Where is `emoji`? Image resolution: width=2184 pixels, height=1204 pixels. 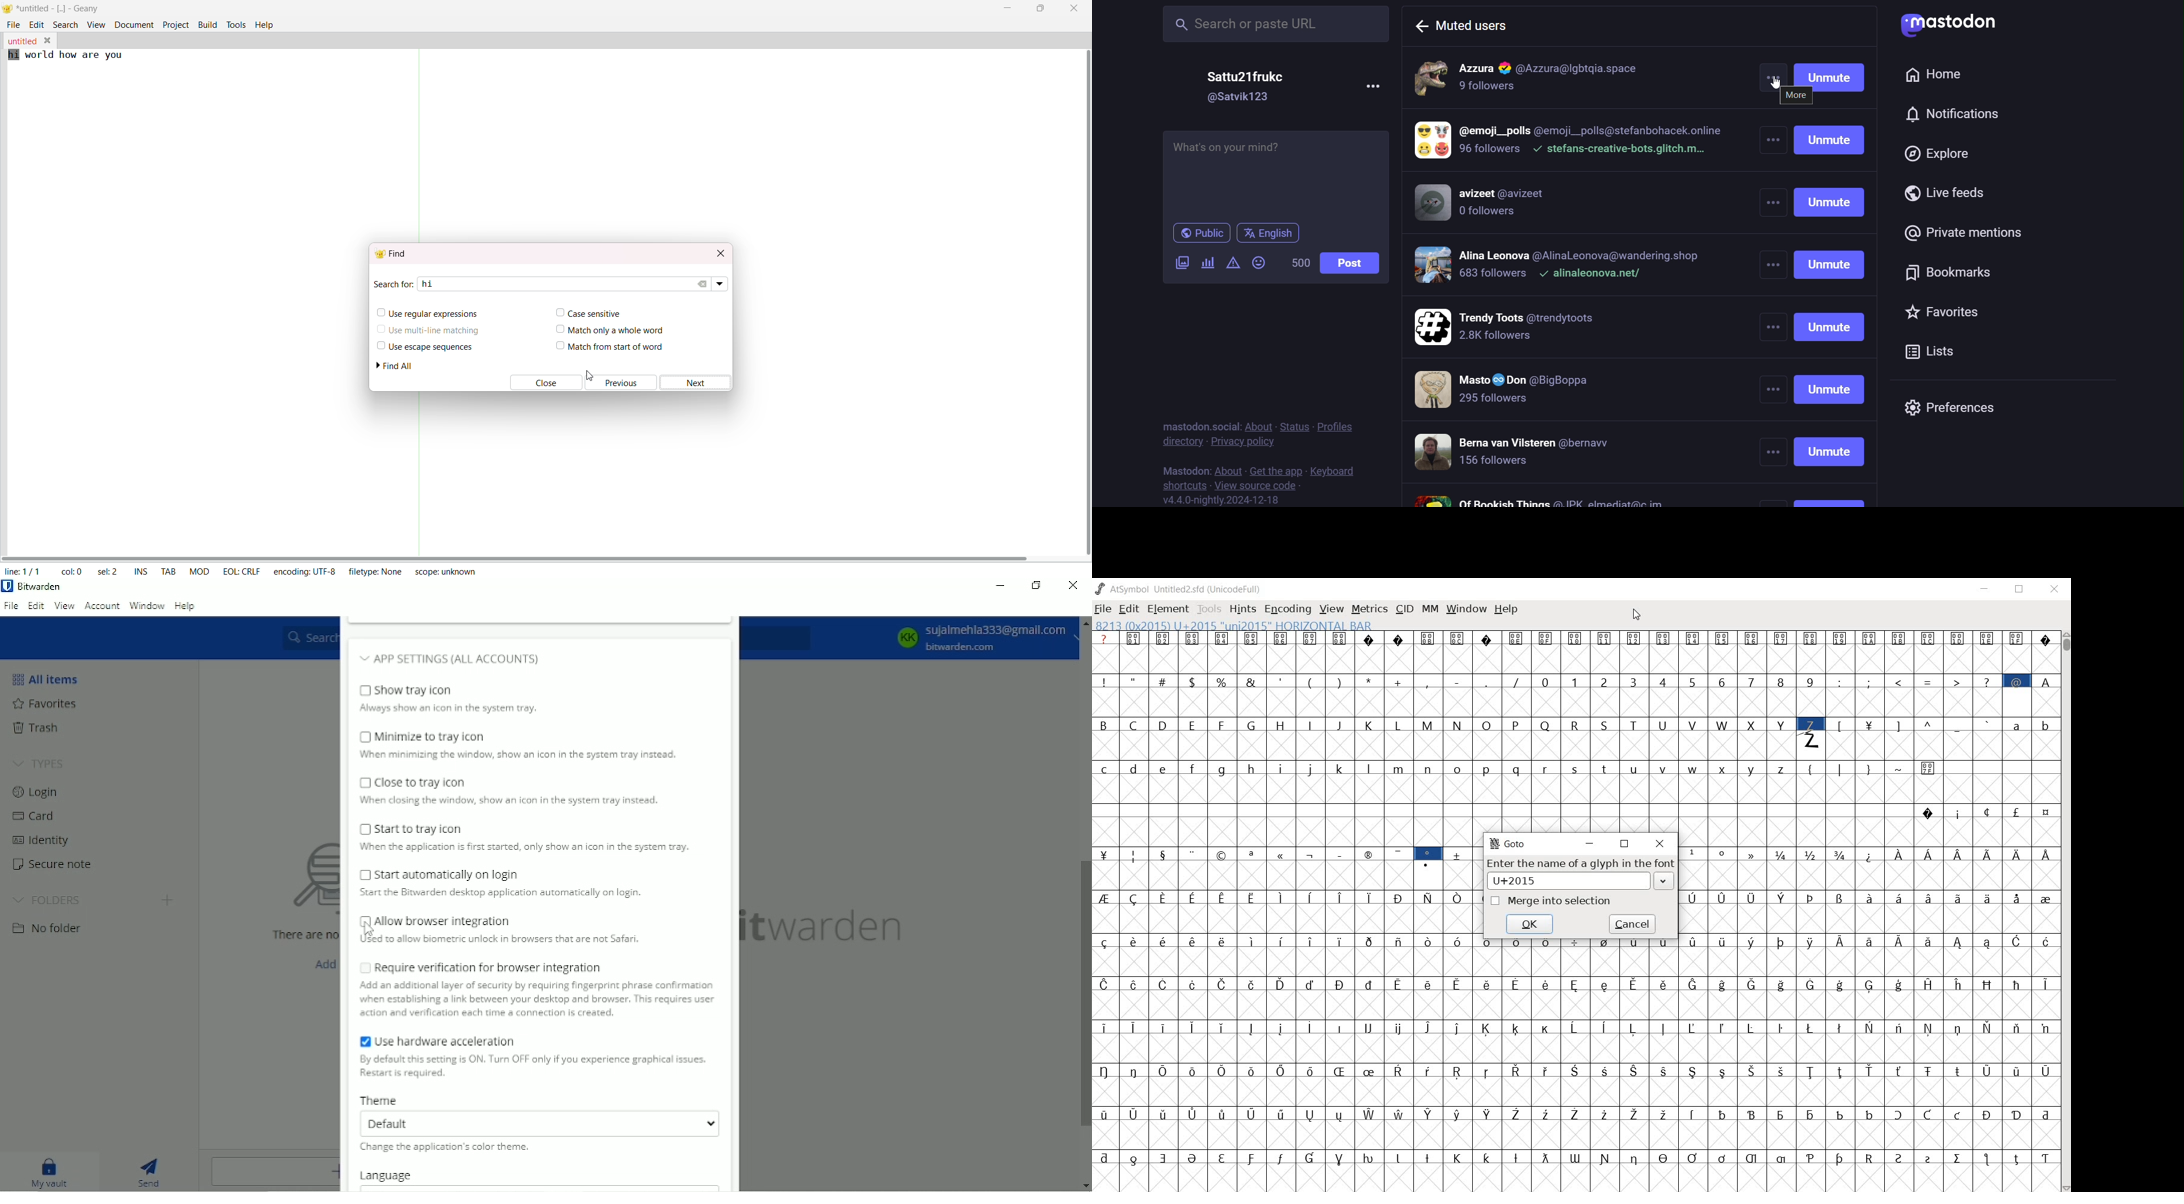
emoji is located at coordinates (1259, 262).